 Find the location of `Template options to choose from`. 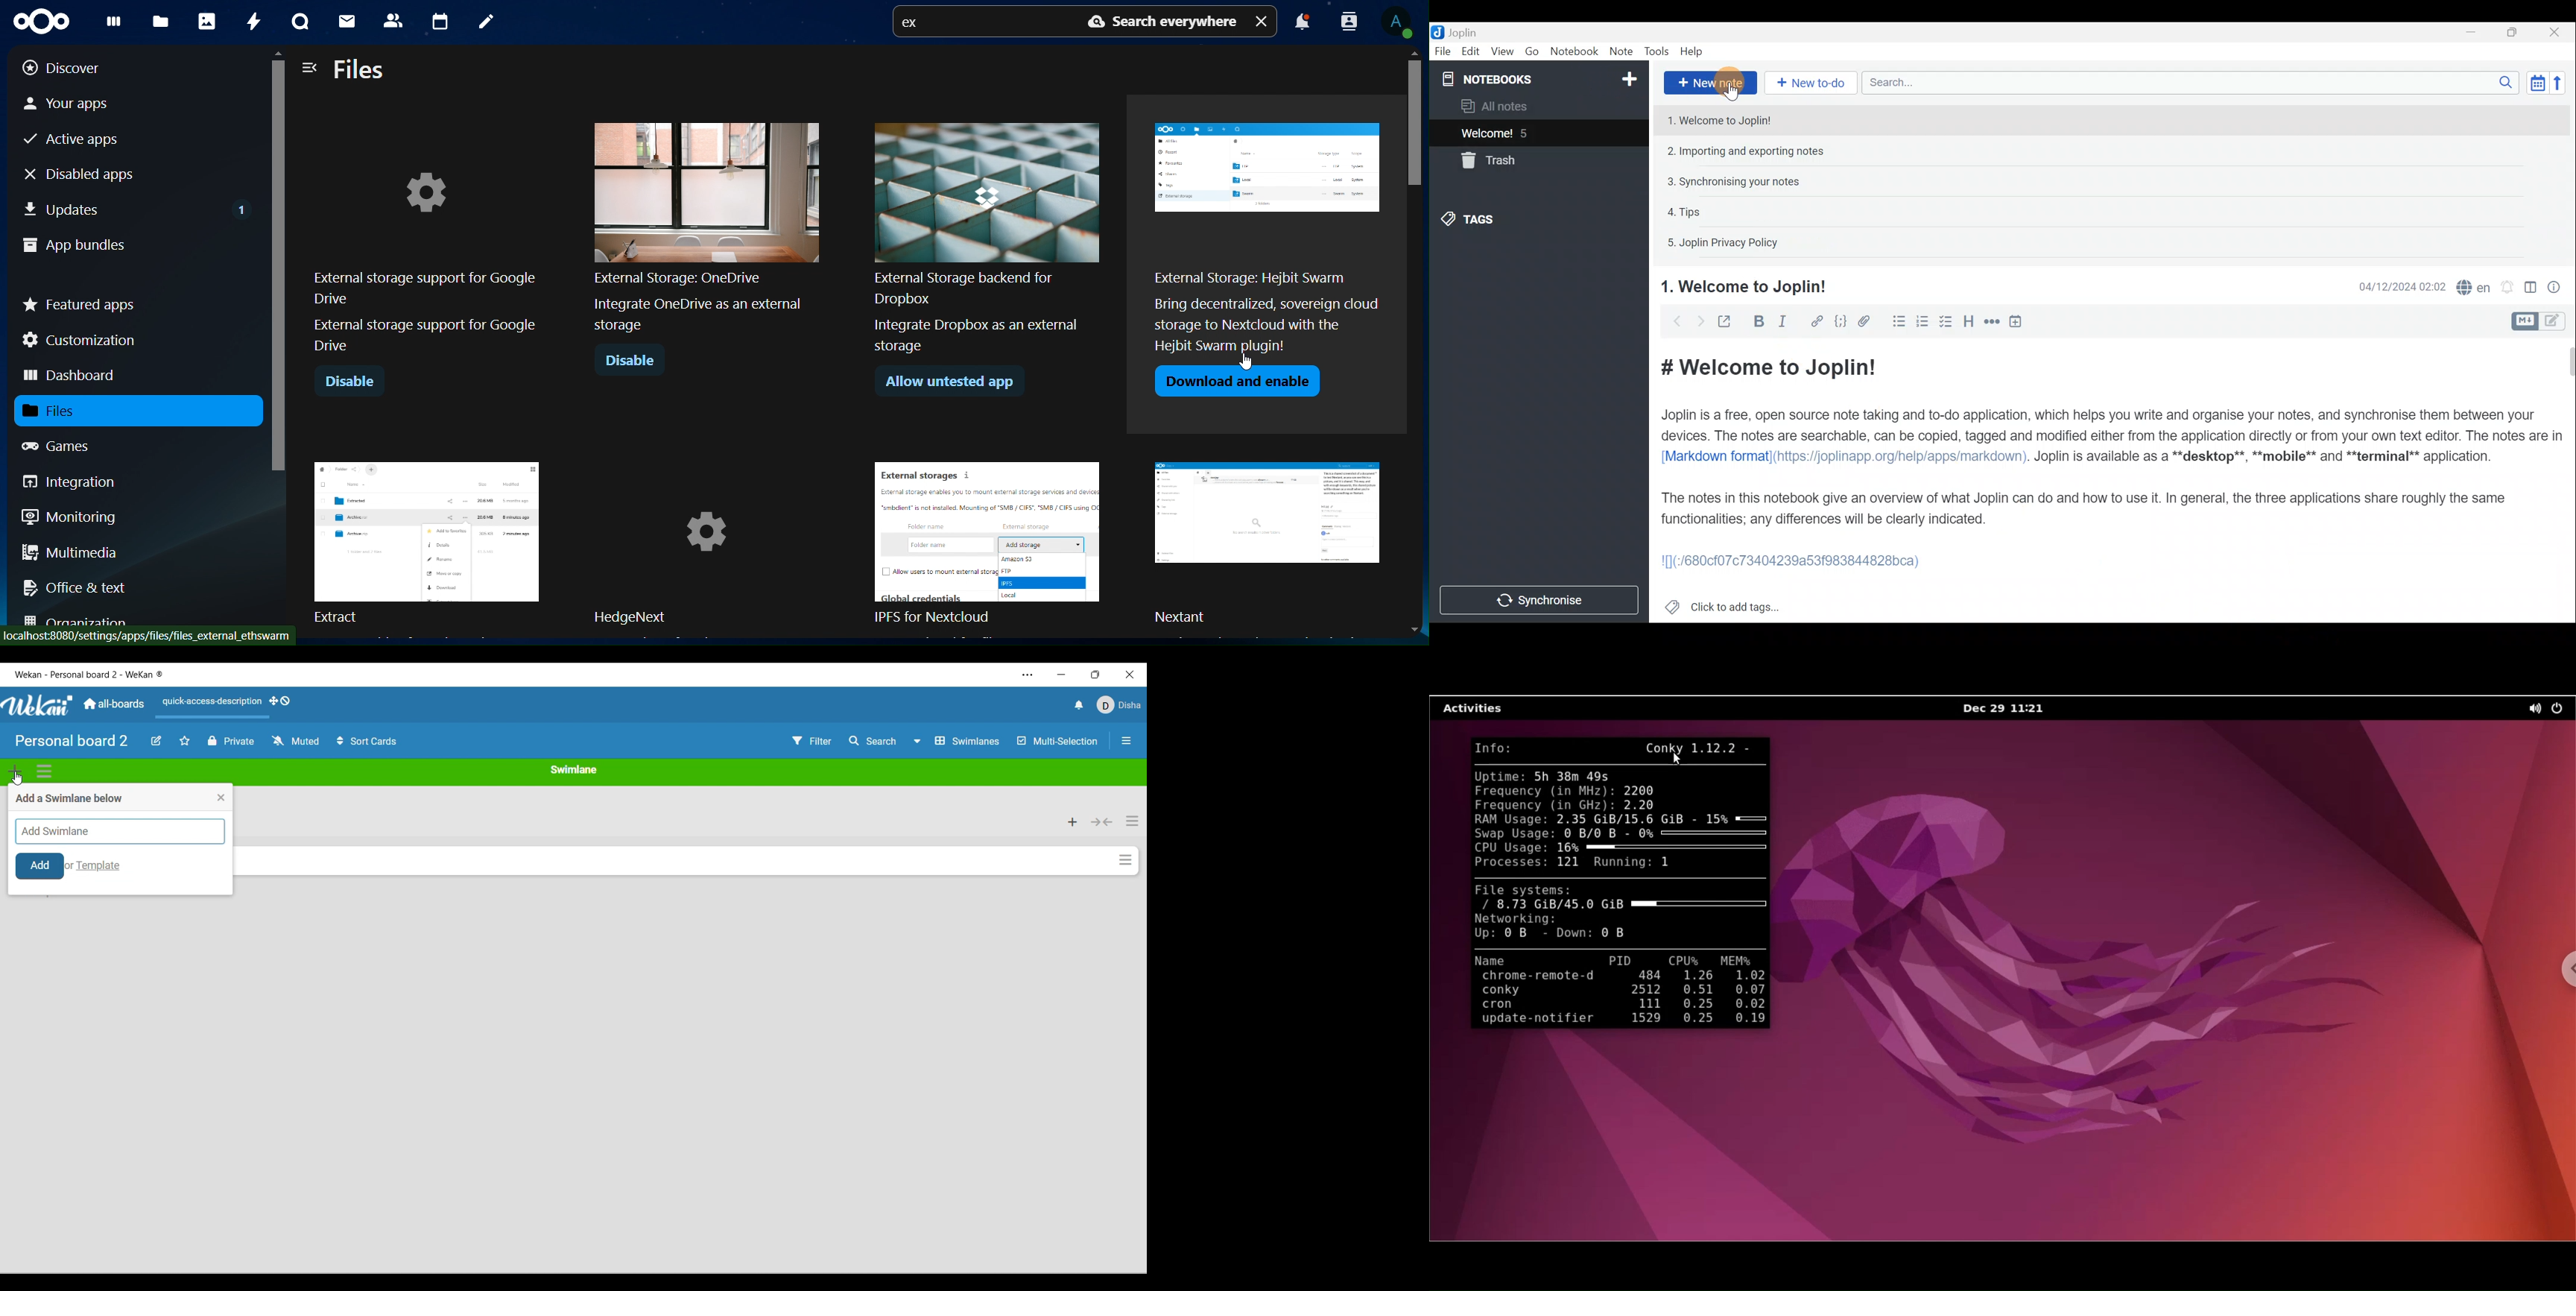

Template options to choose from is located at coordinates (99, 866).